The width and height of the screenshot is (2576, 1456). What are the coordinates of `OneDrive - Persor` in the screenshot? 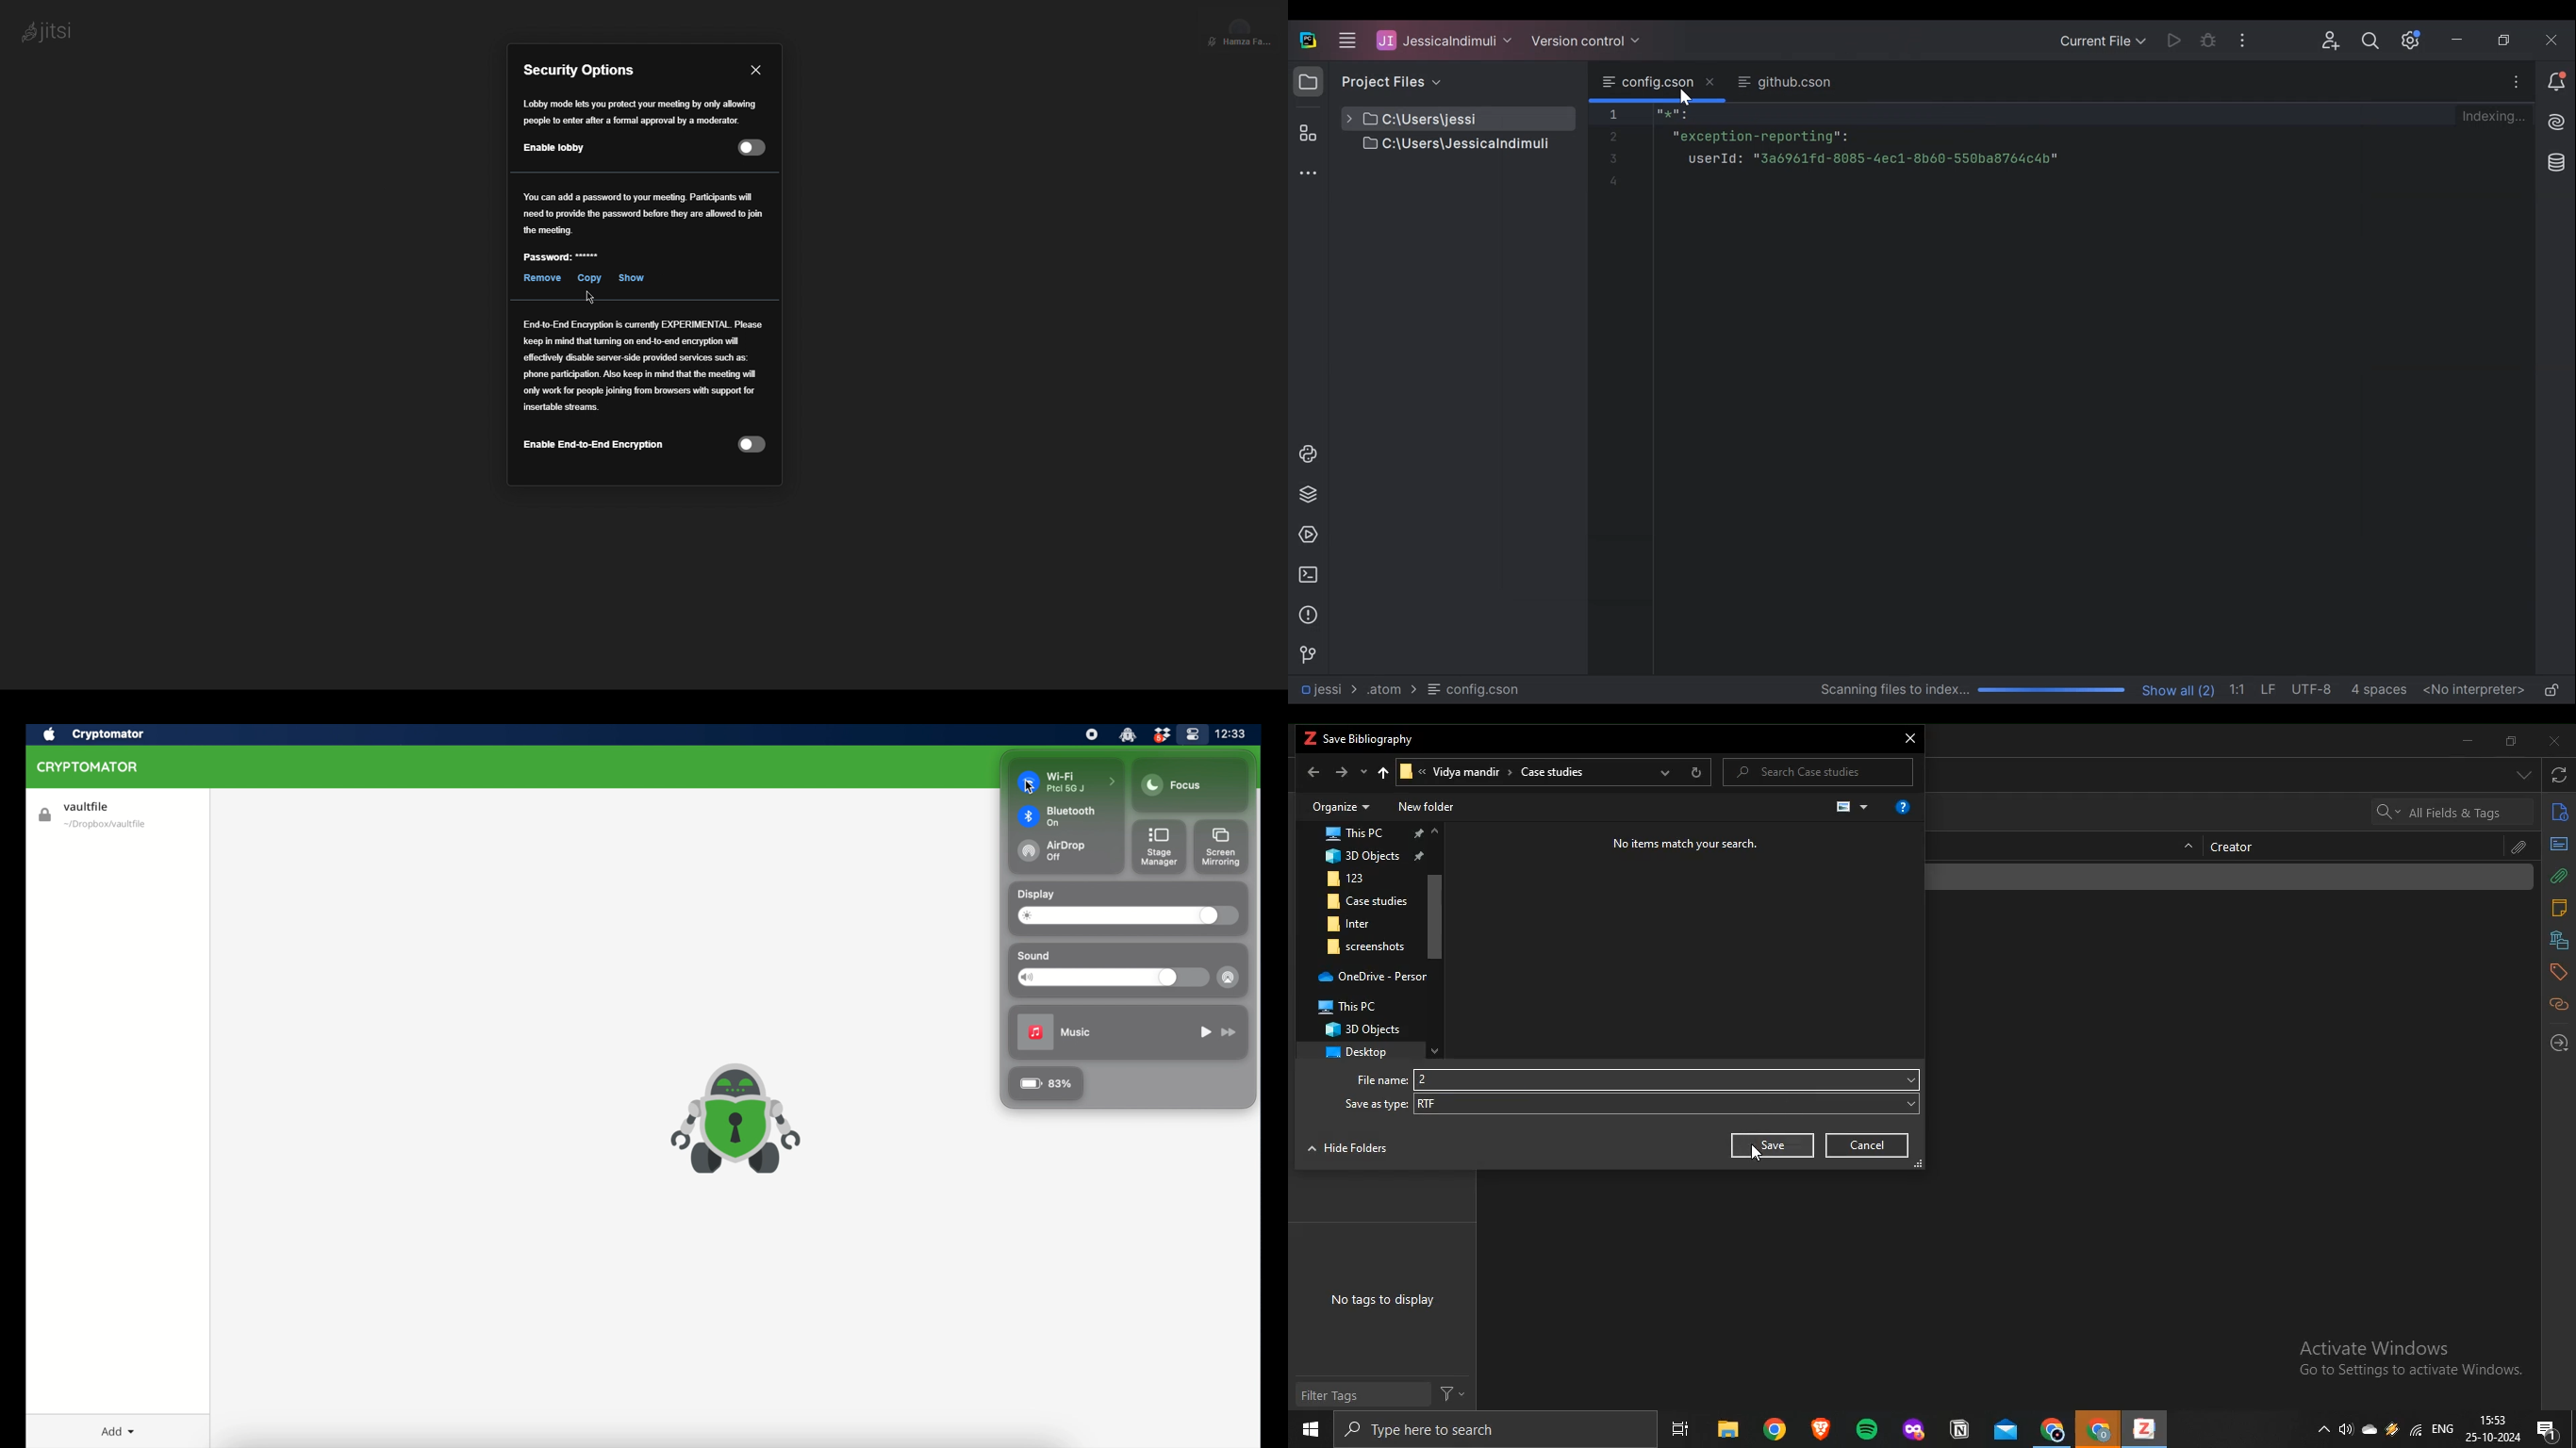 It's located at (1376, 979).